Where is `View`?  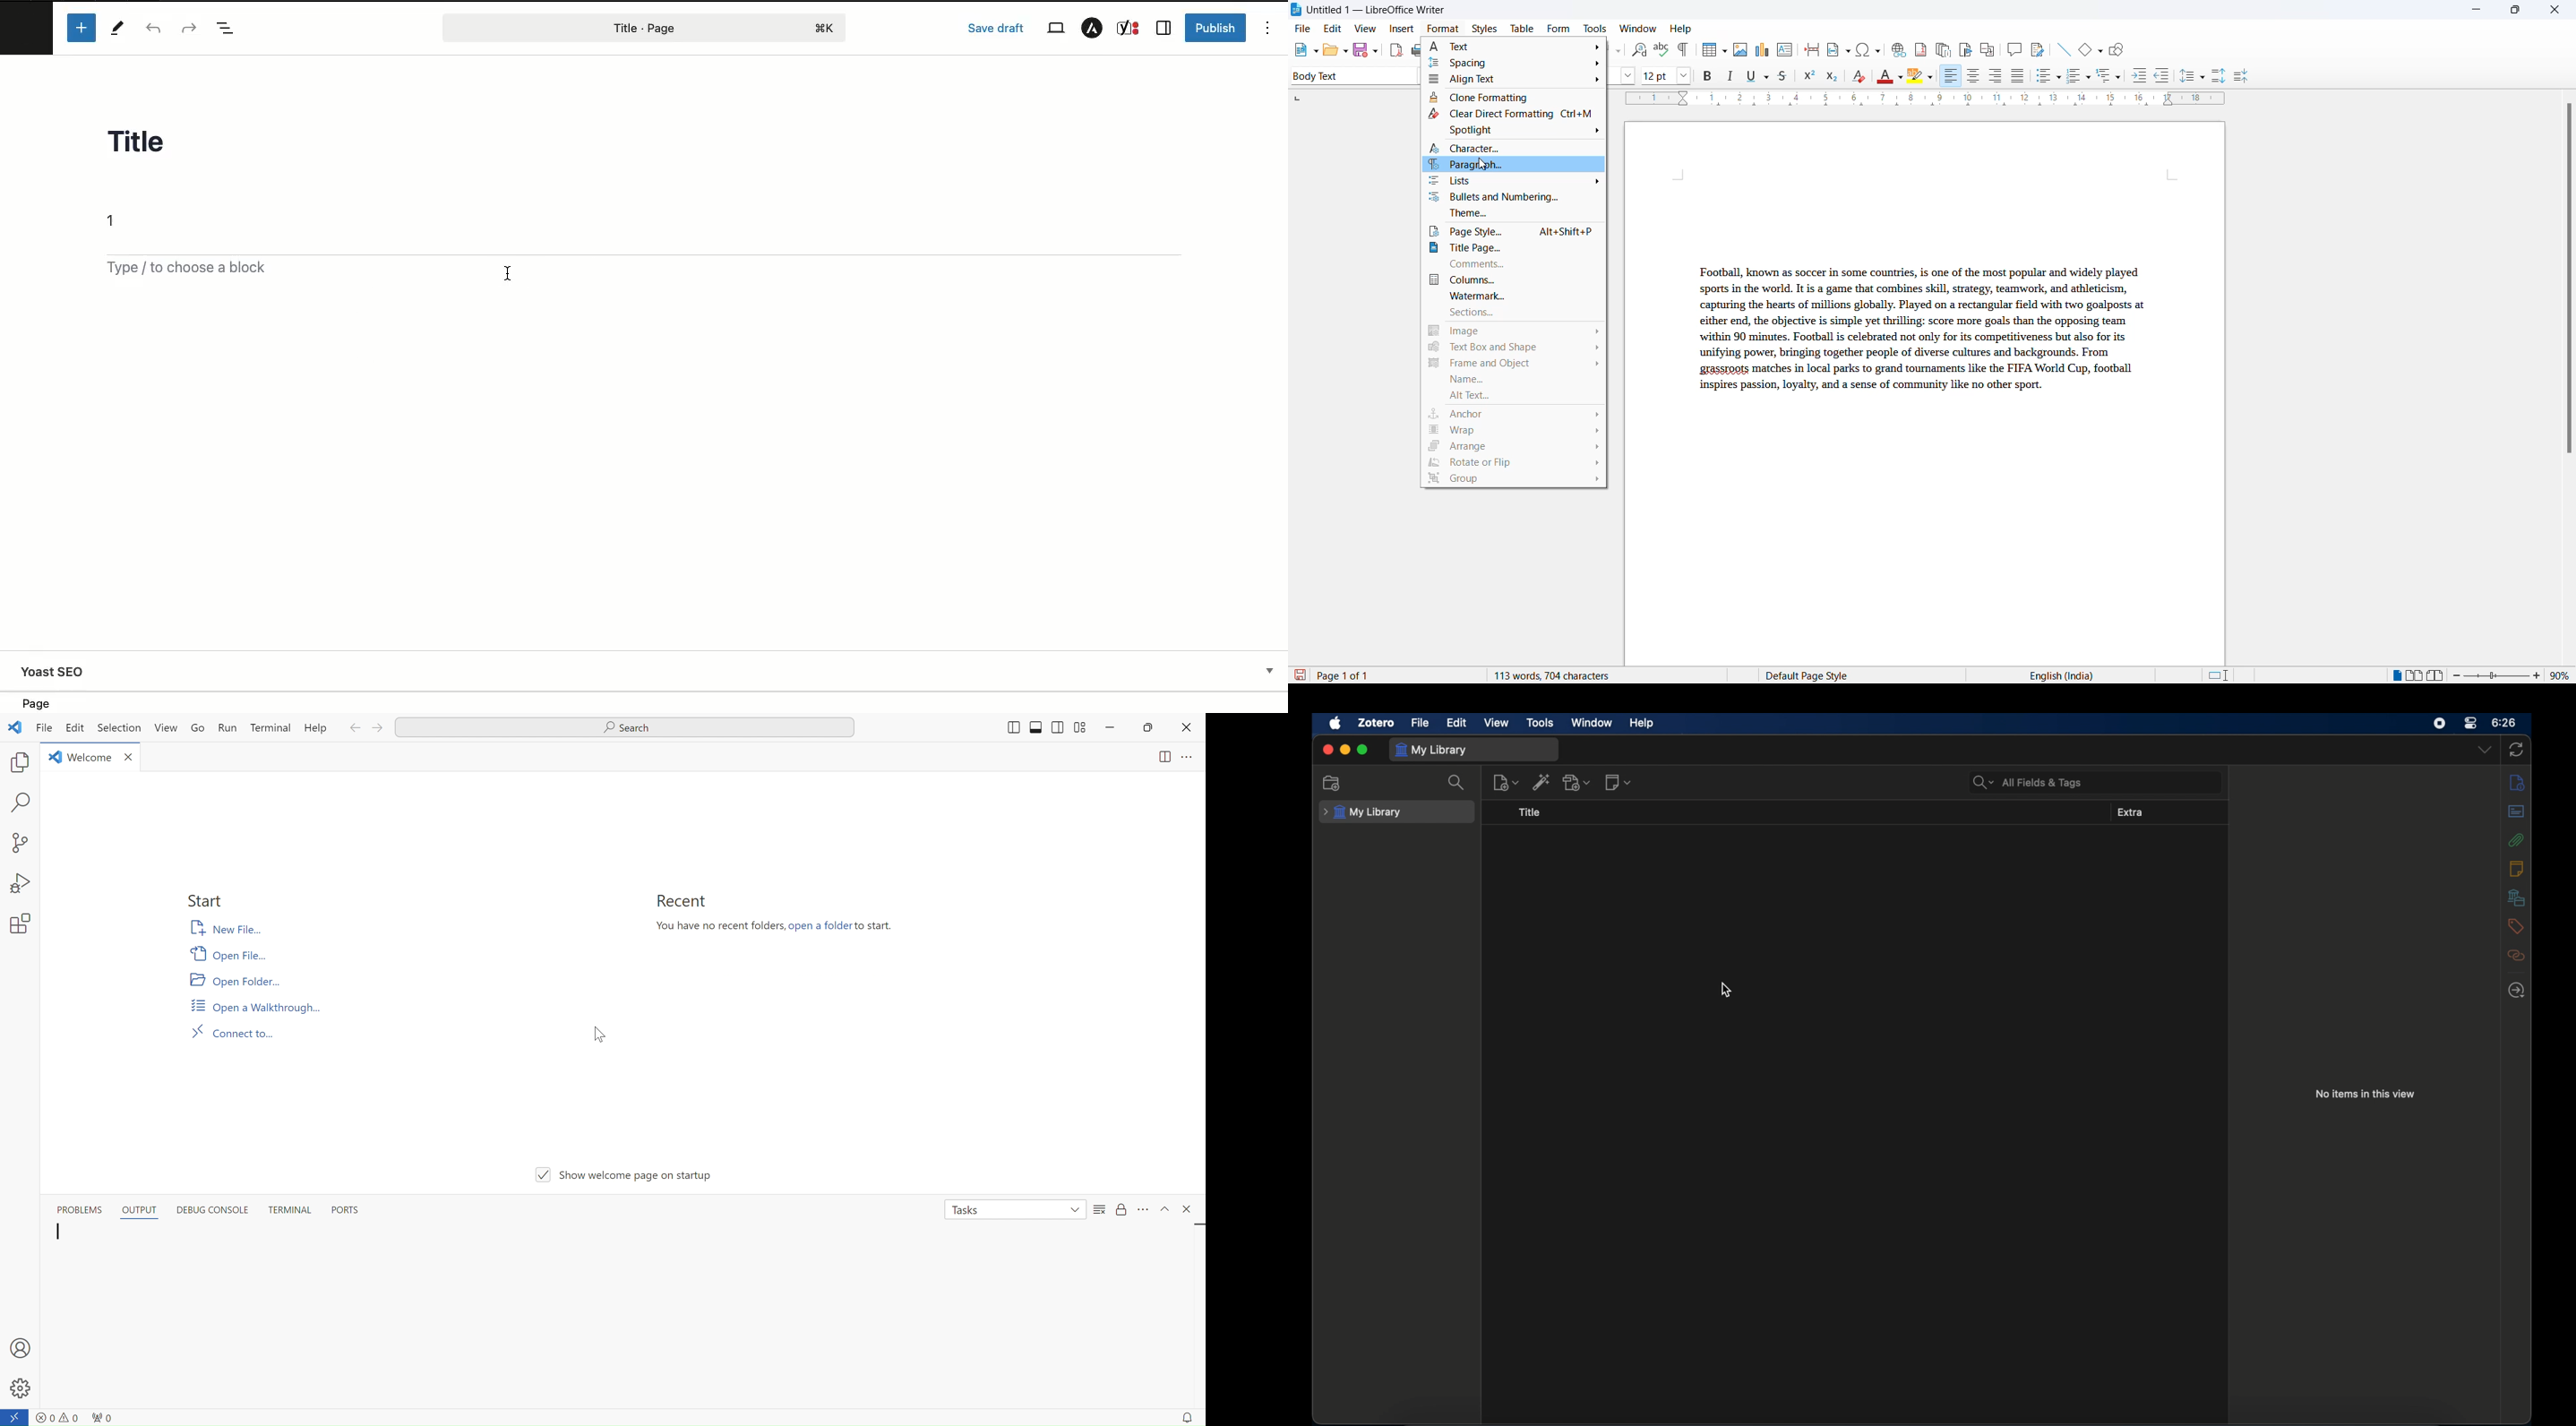
View is located at coordinates (166, 729).